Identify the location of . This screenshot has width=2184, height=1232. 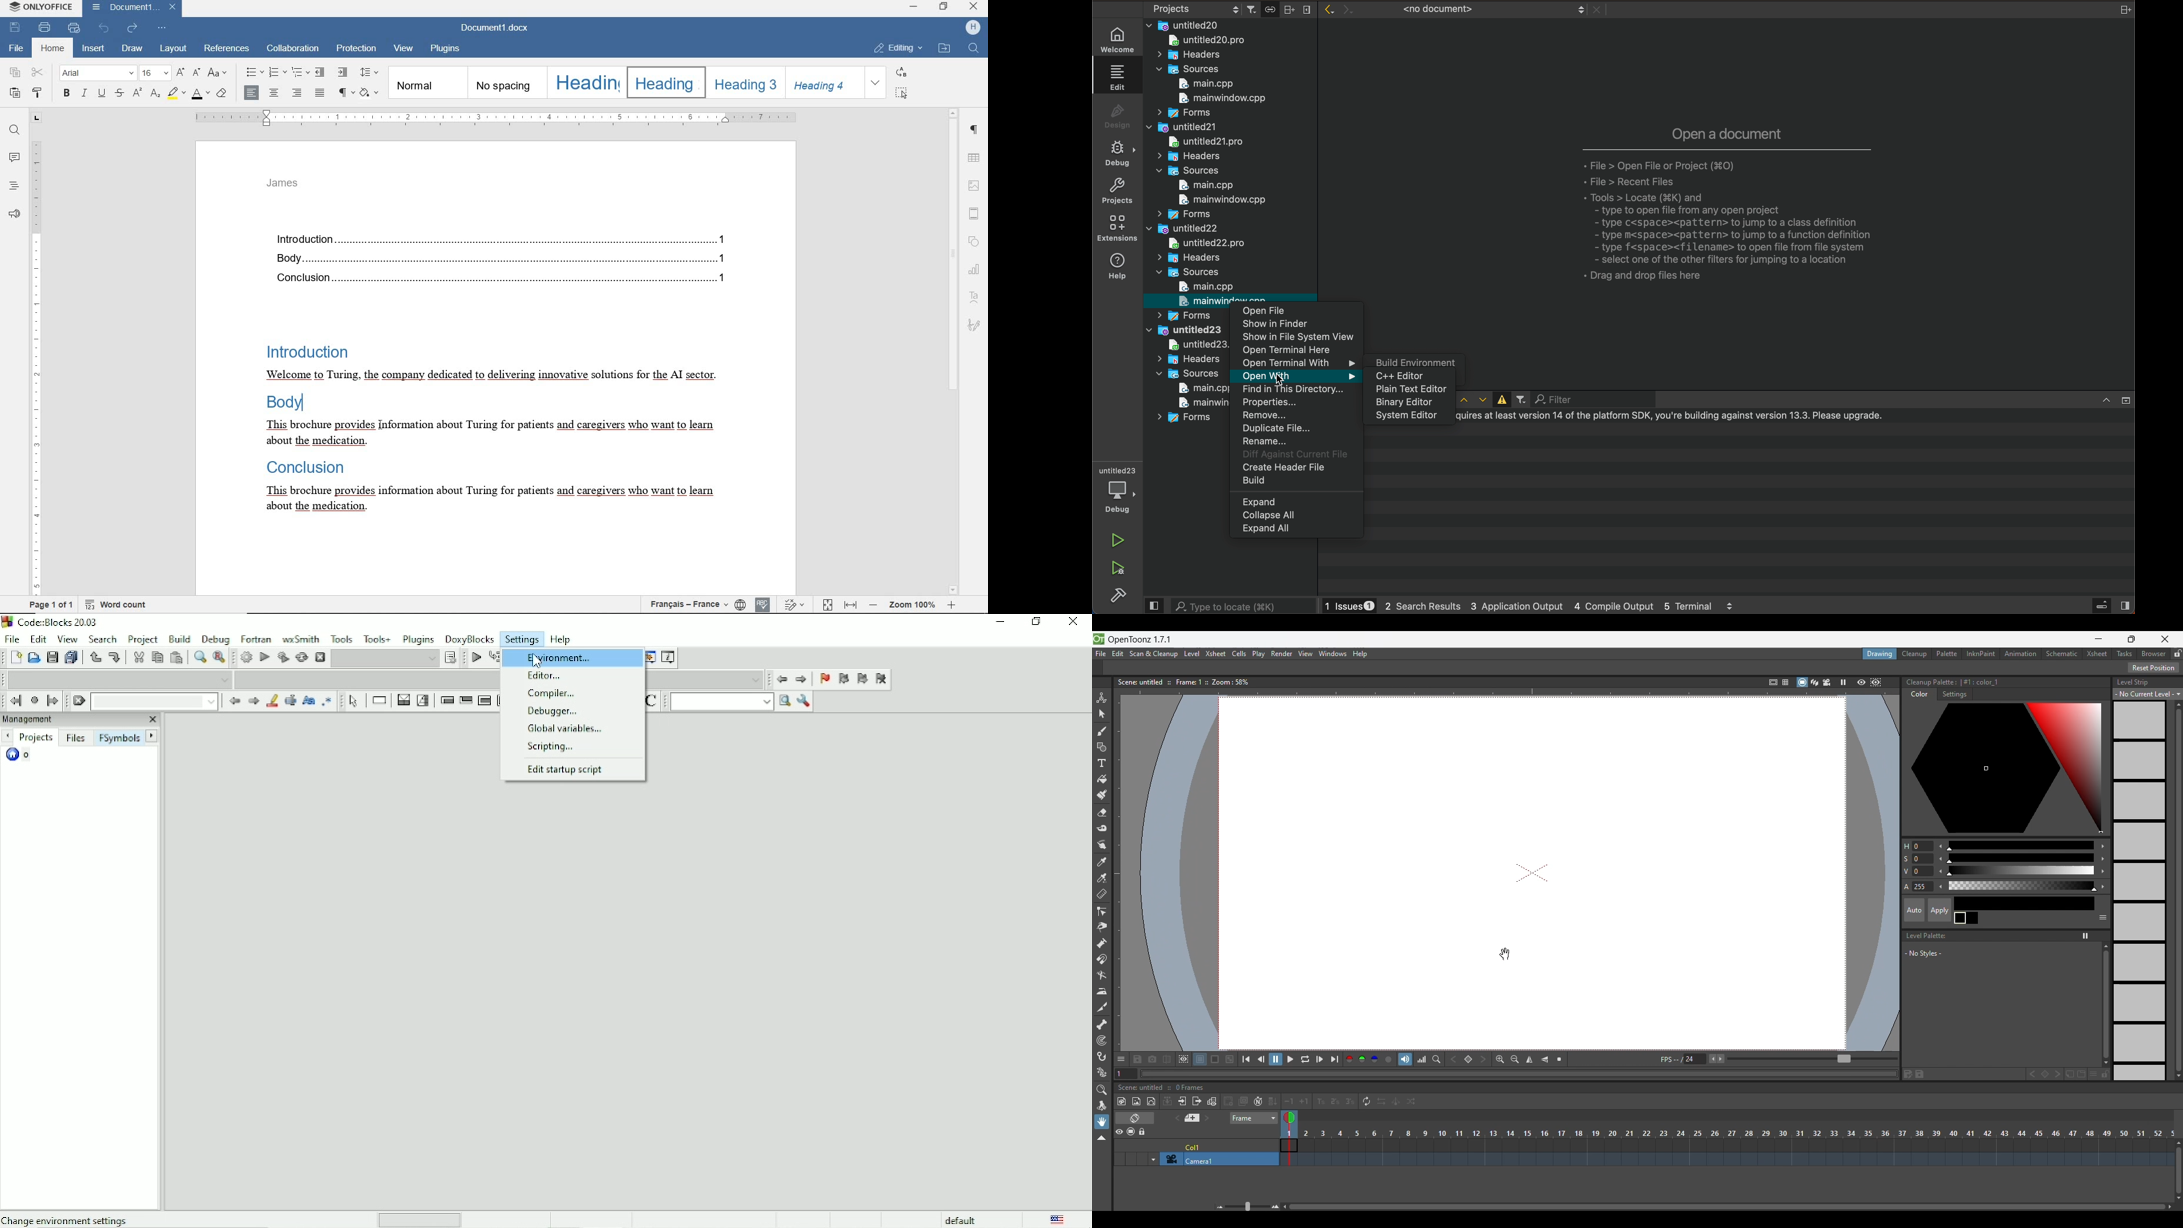
(1500, 399).